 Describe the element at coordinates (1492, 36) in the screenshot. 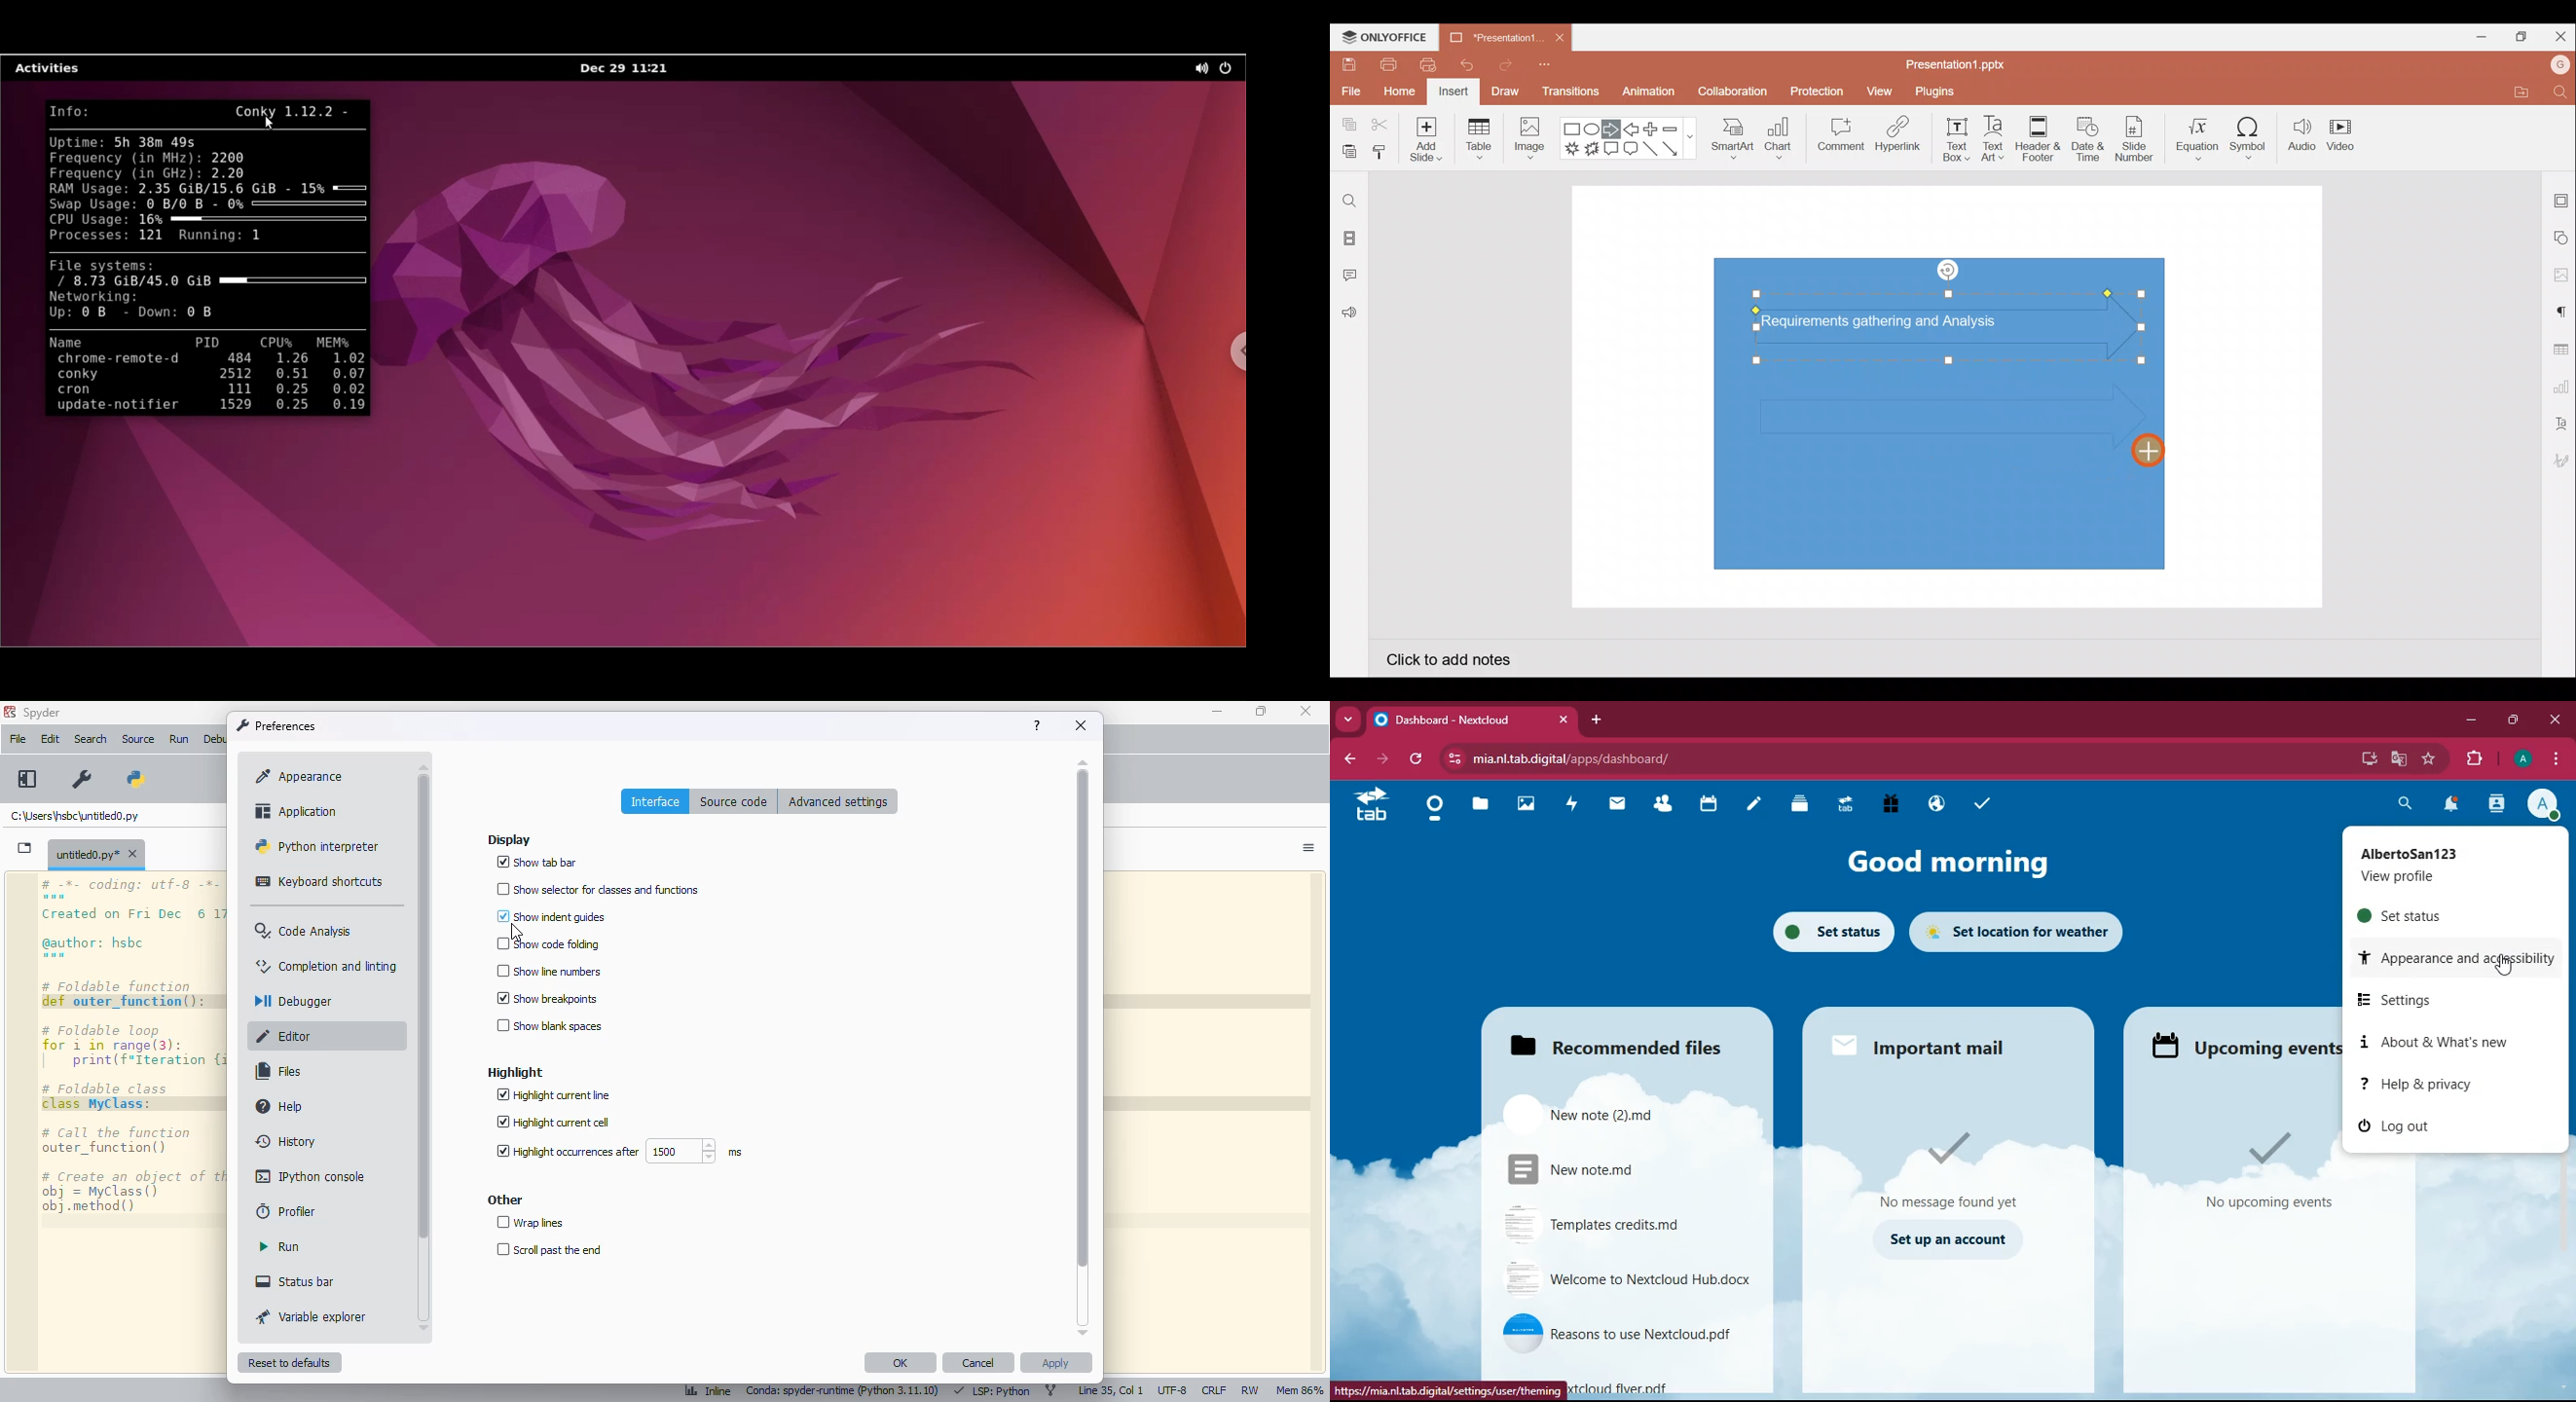

I see `Presentation1.` at that location.